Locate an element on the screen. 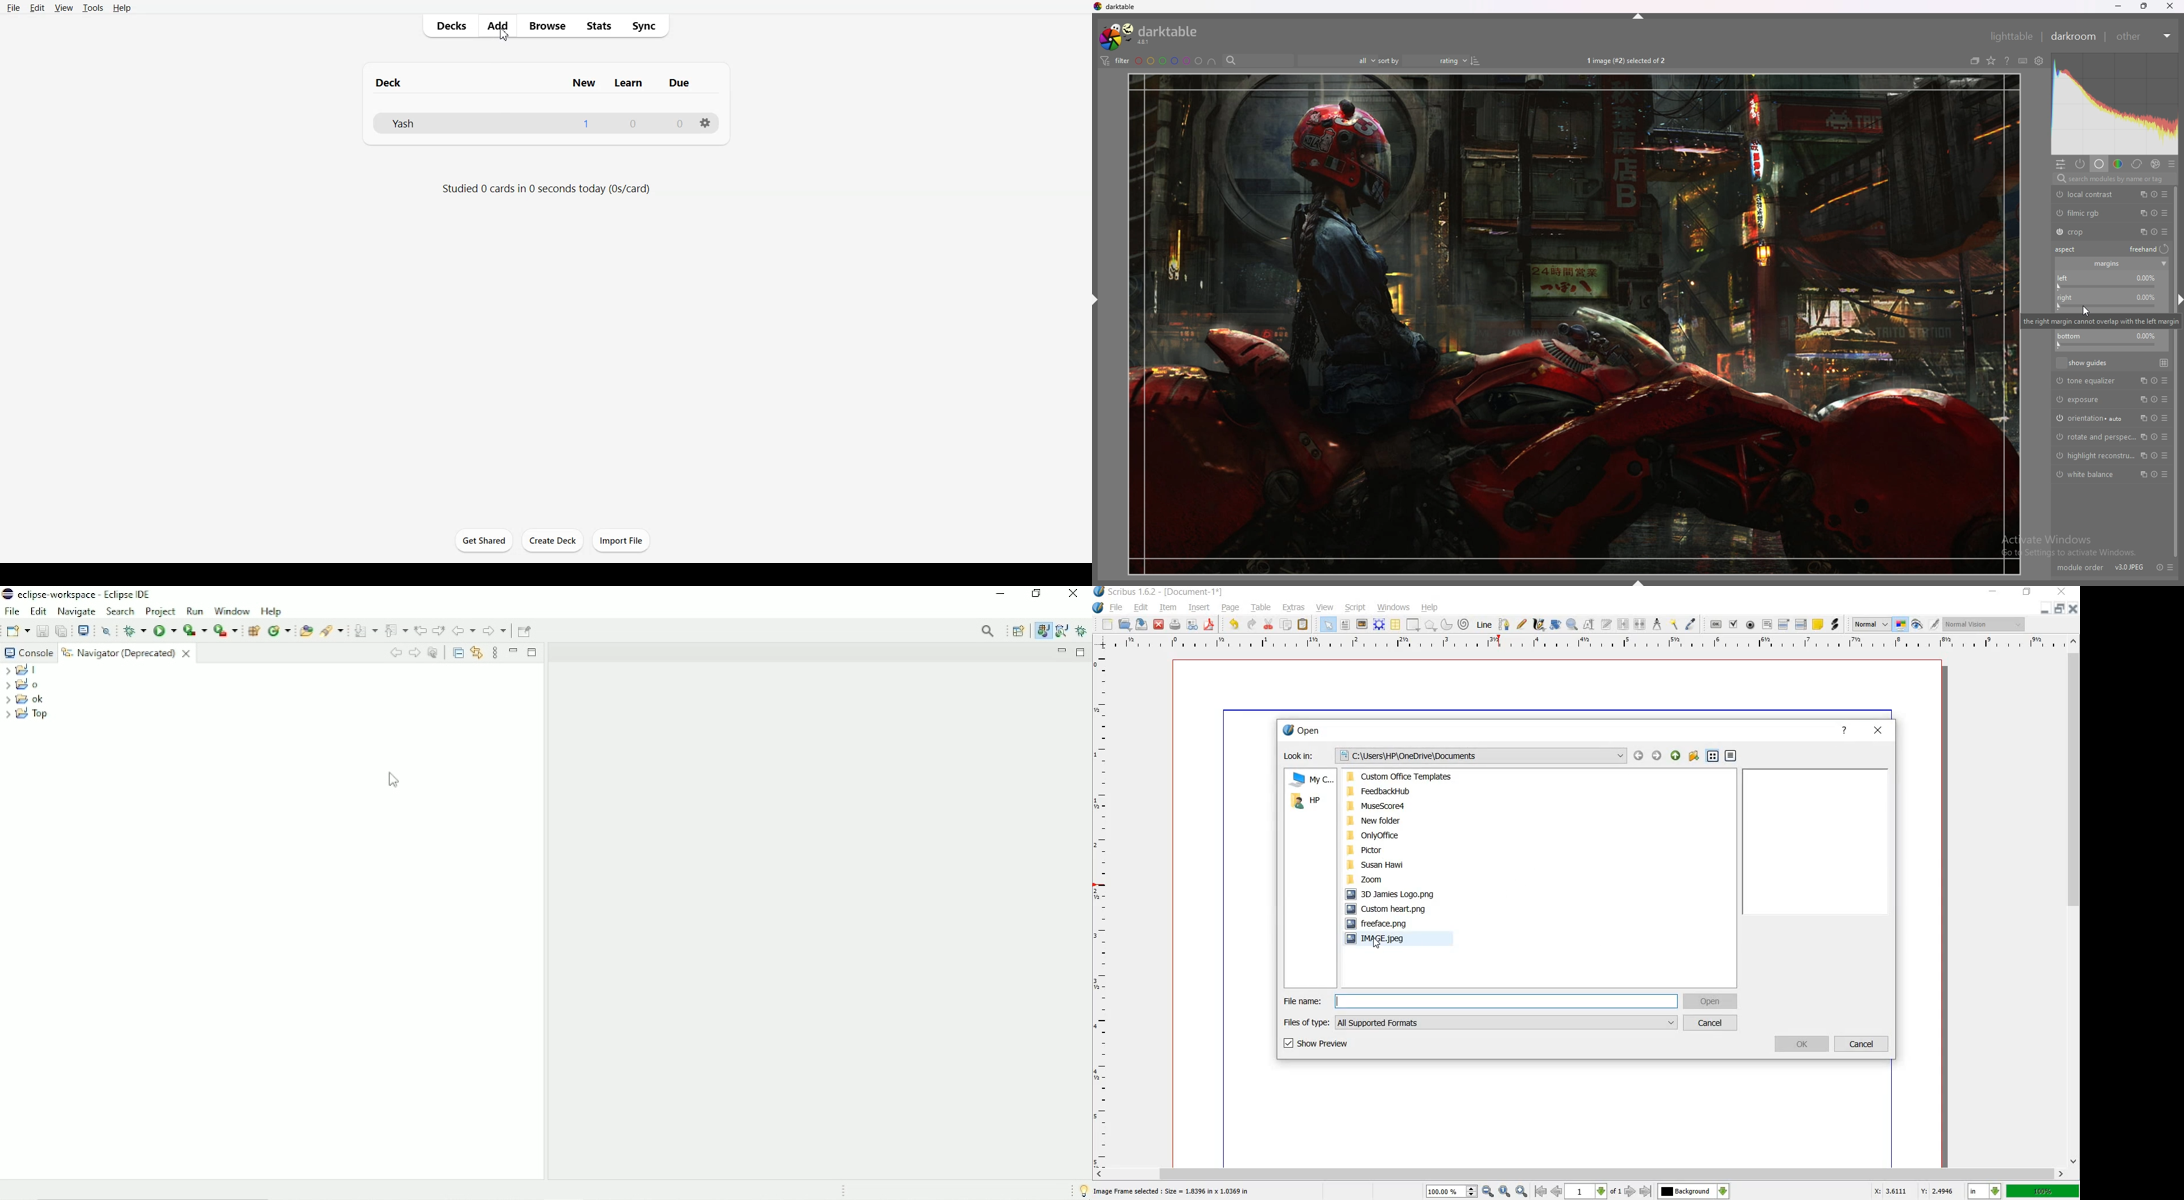 The width and height of the screenshot is (2184, 1204). Help is located at coordinates (121, 9).